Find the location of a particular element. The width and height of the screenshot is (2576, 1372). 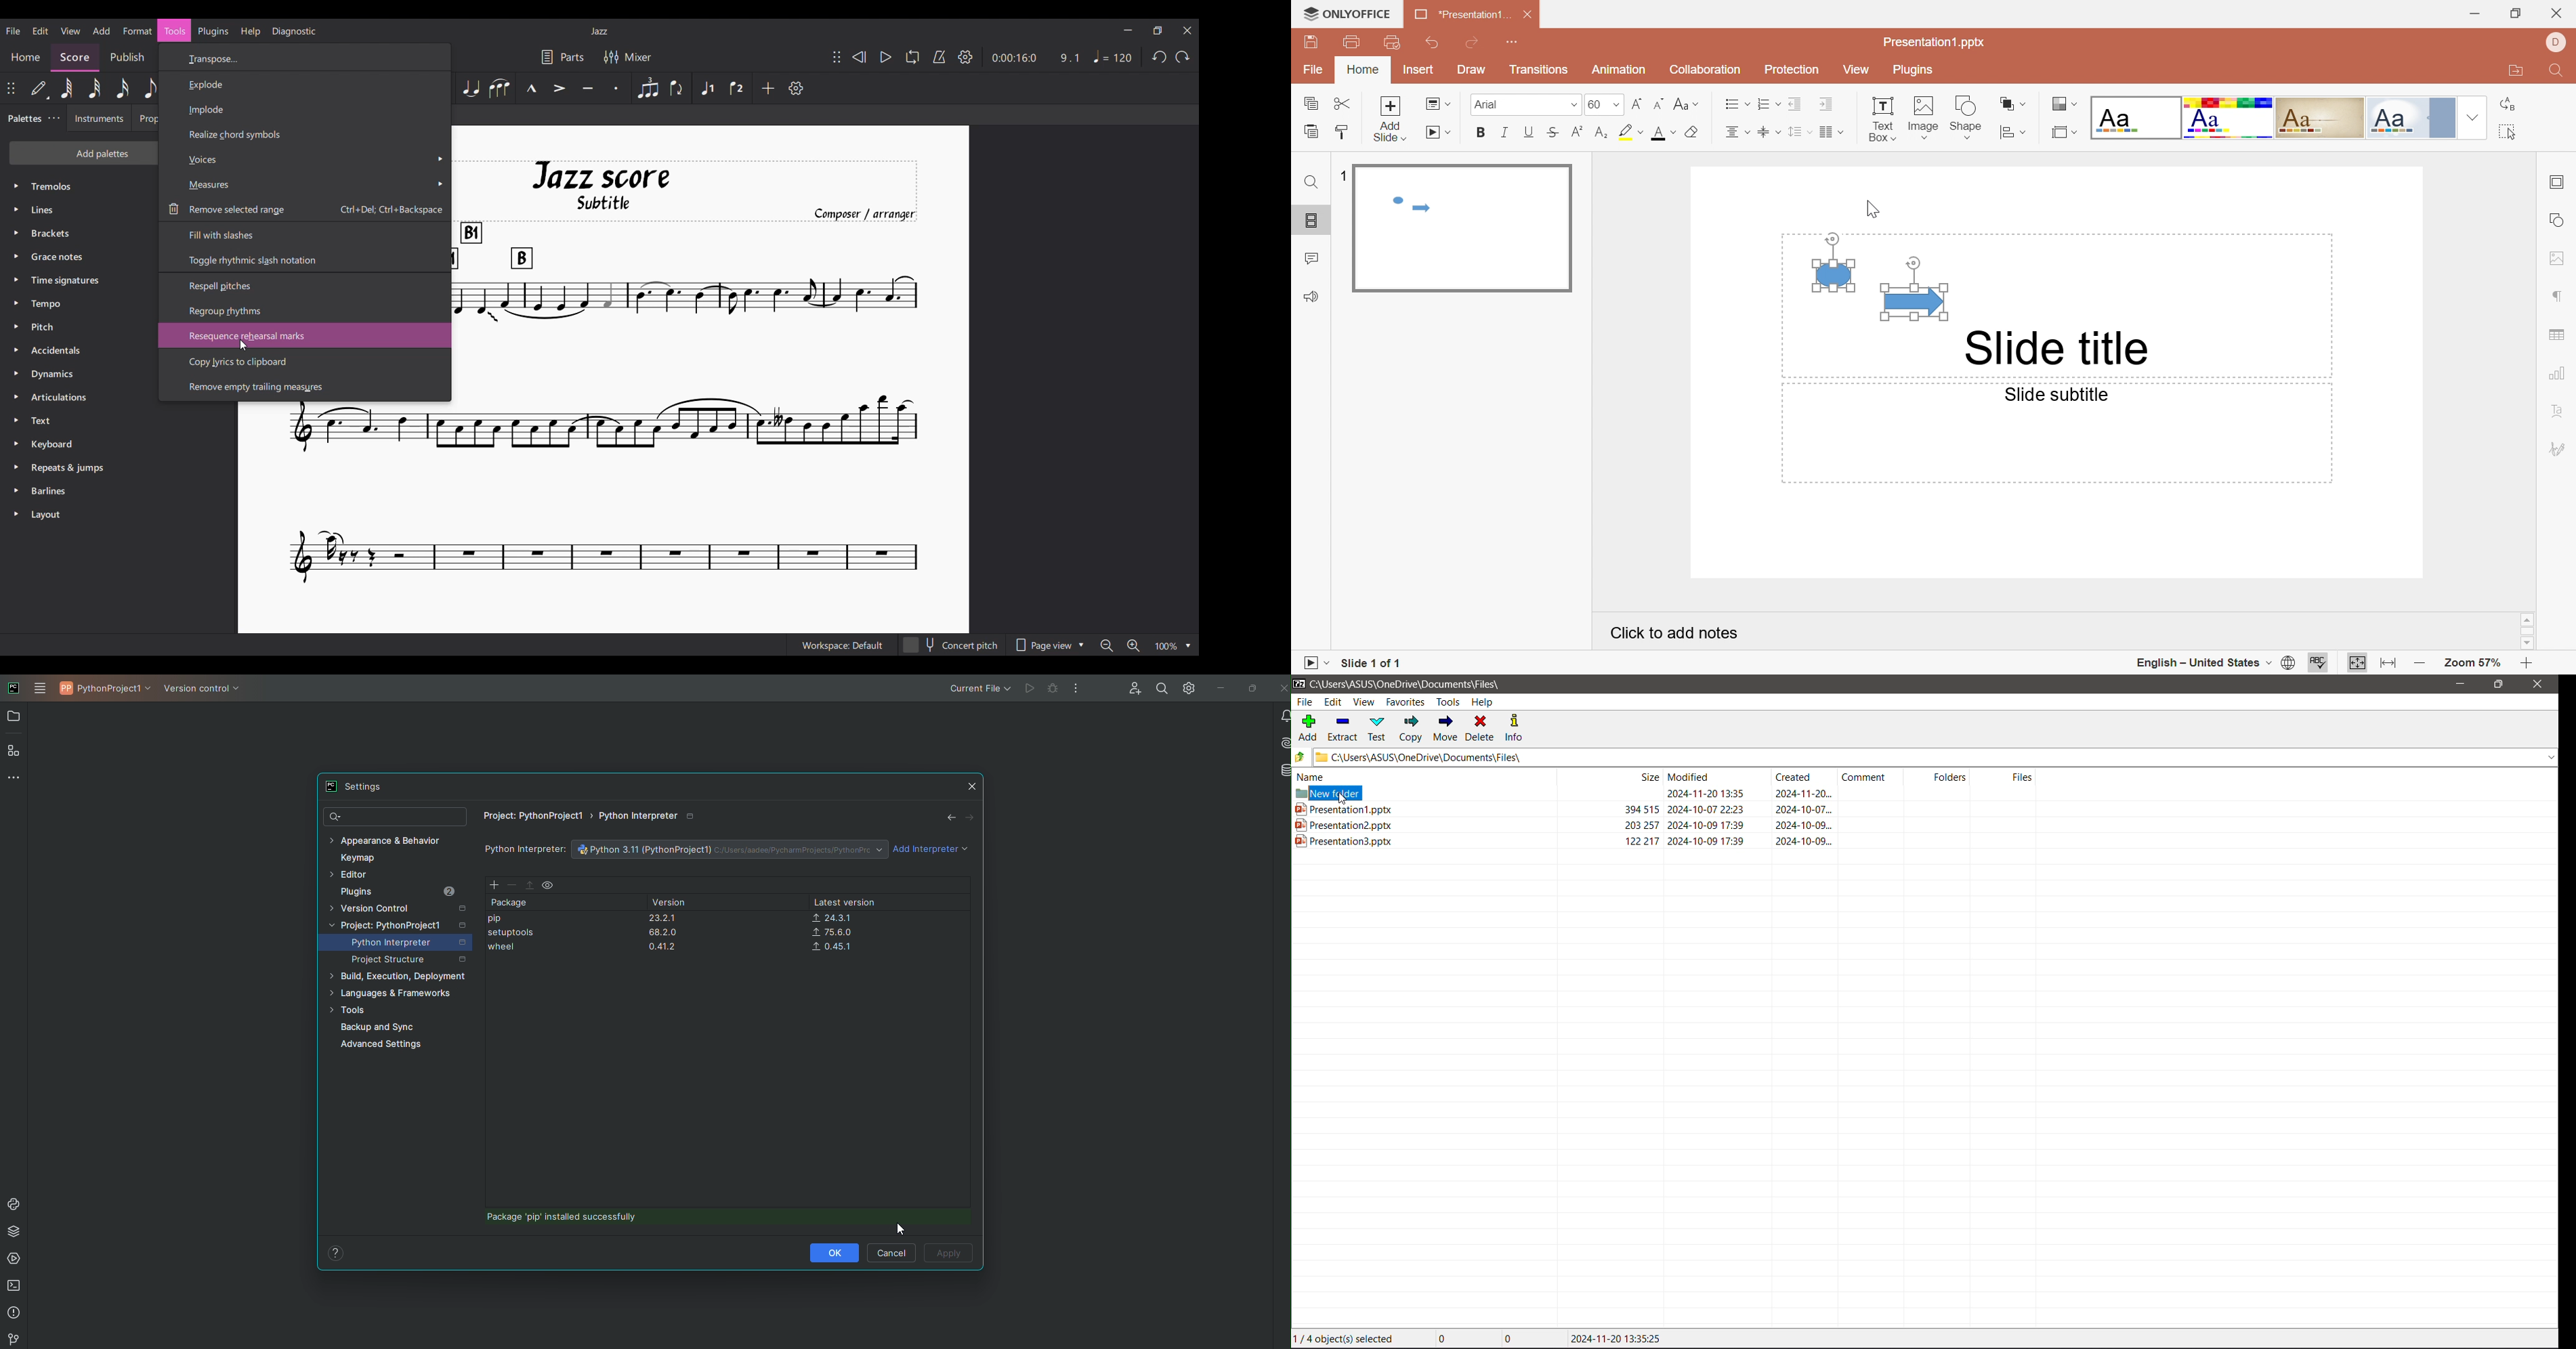

Tempo is located at coordinates (79, 303).